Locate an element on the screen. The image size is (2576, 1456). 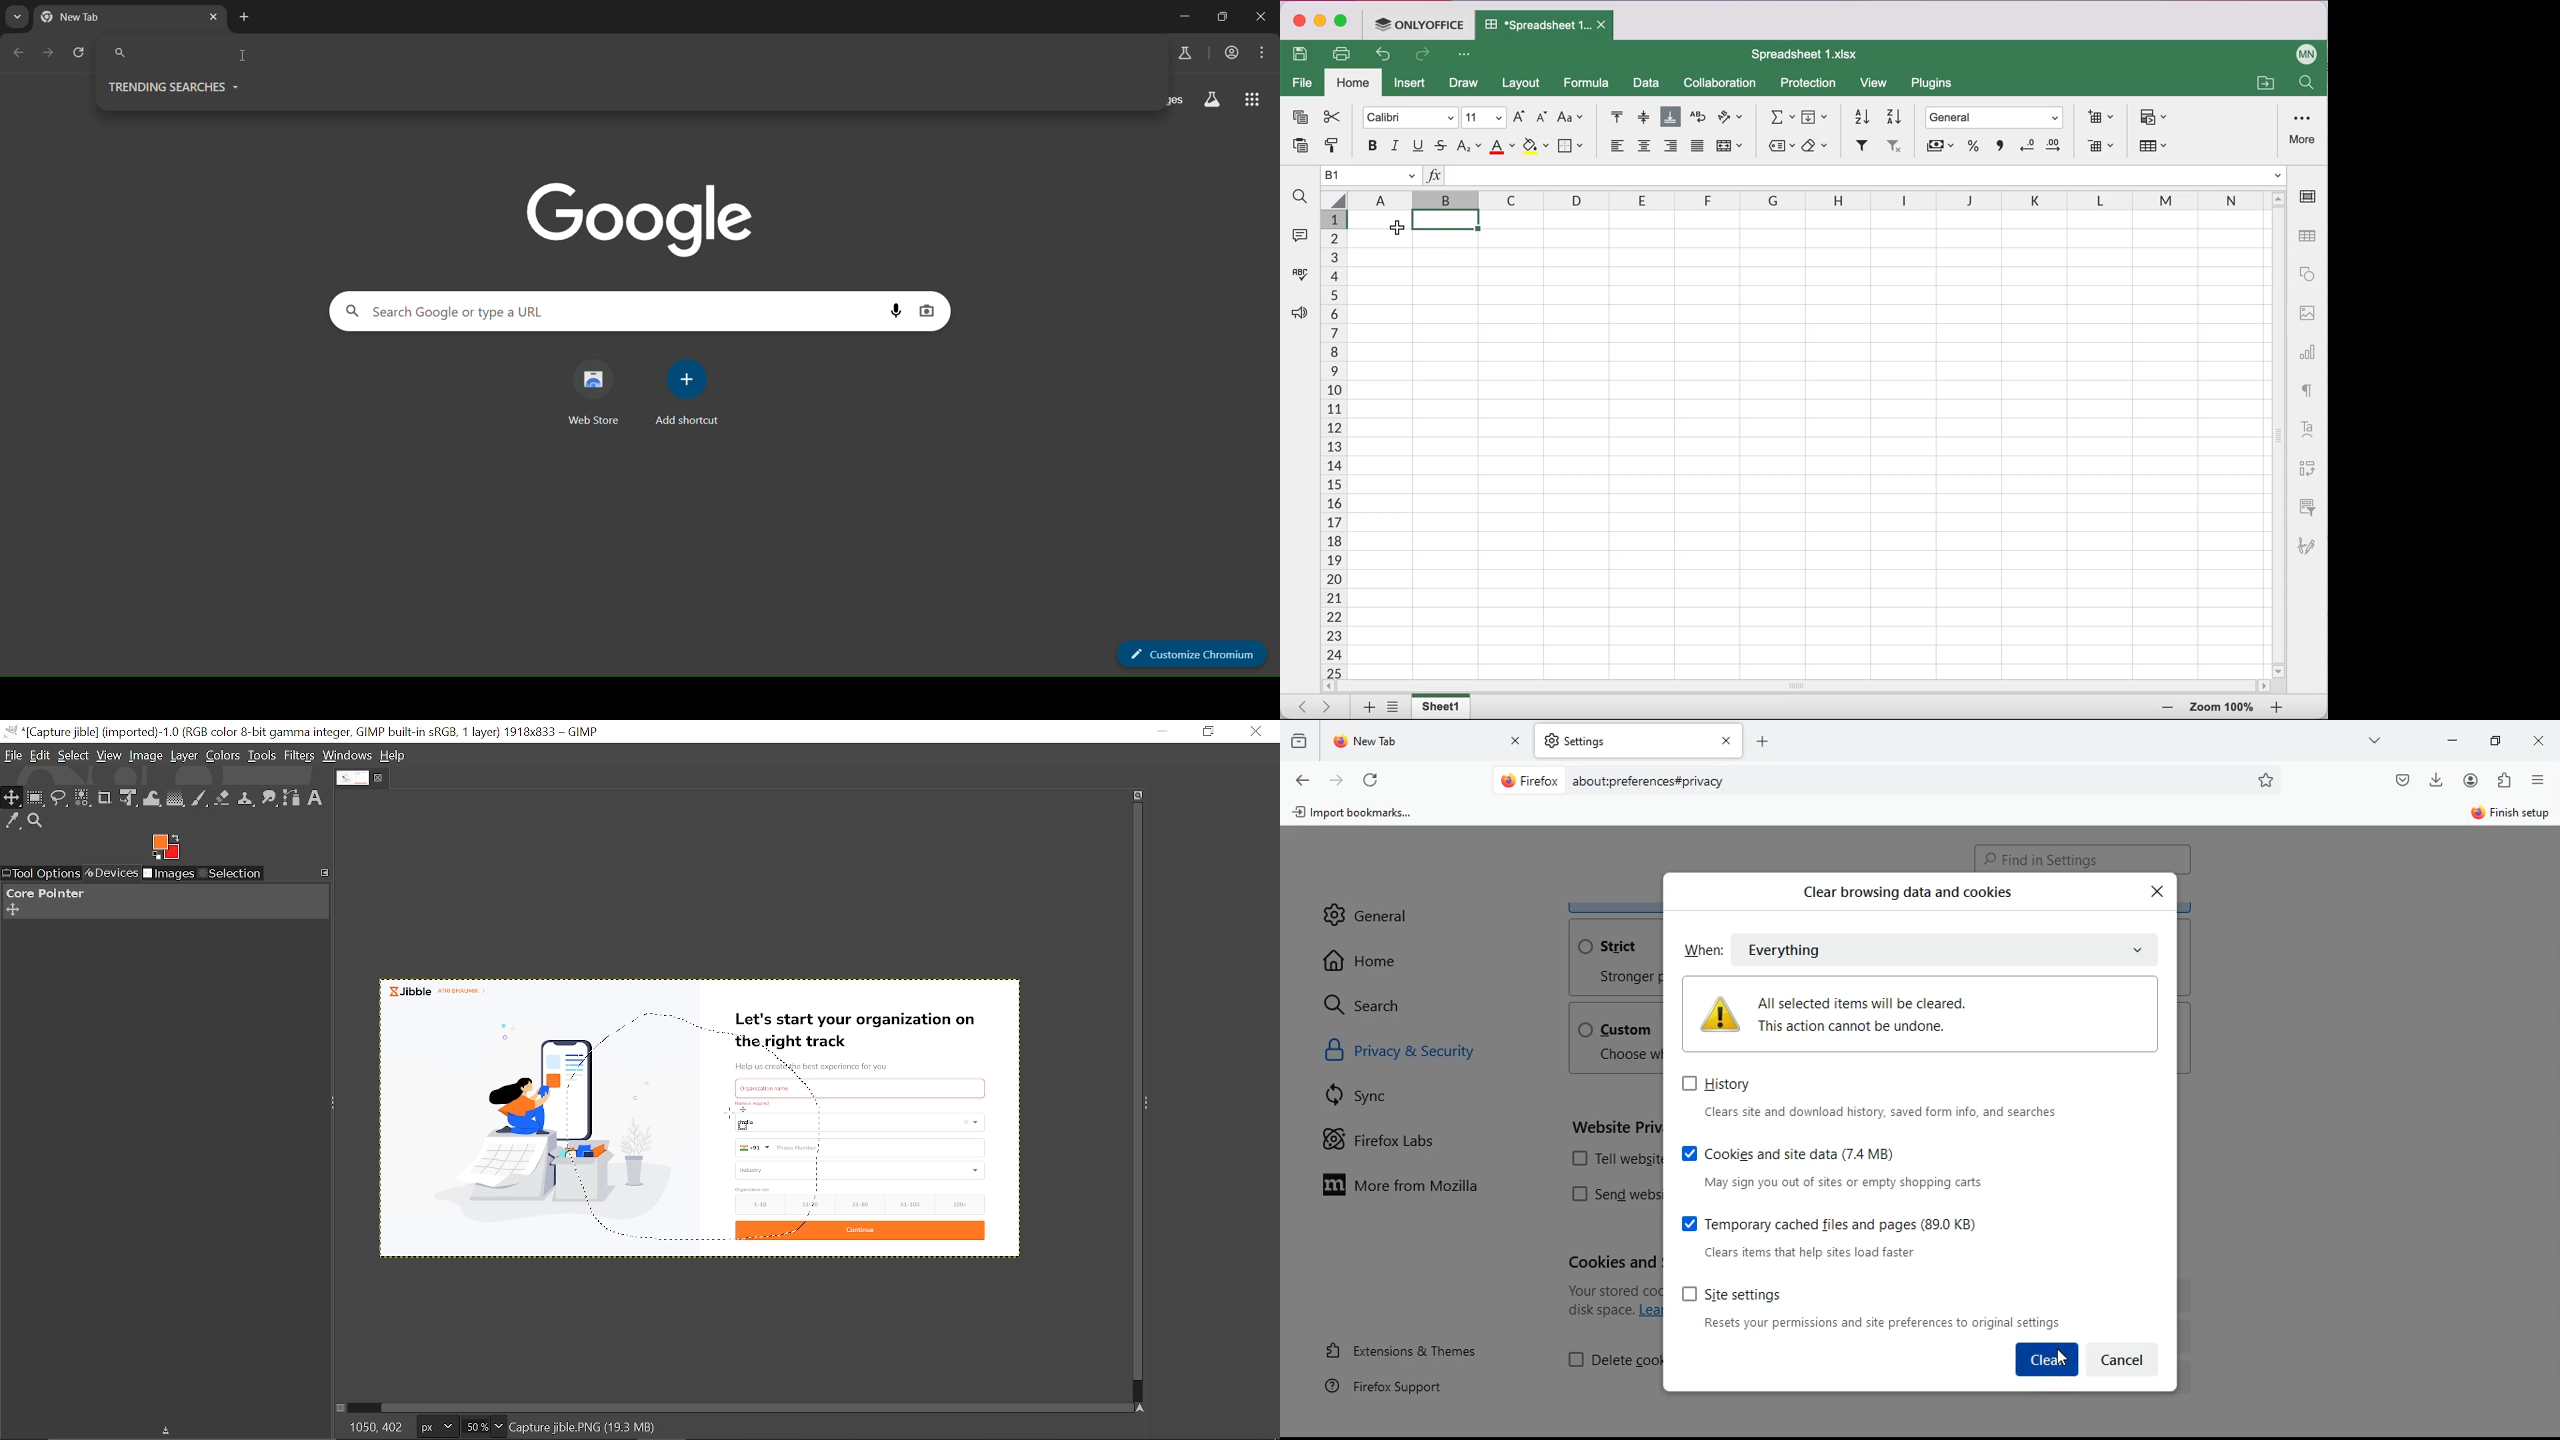
images is located at coordinates (169, 875).